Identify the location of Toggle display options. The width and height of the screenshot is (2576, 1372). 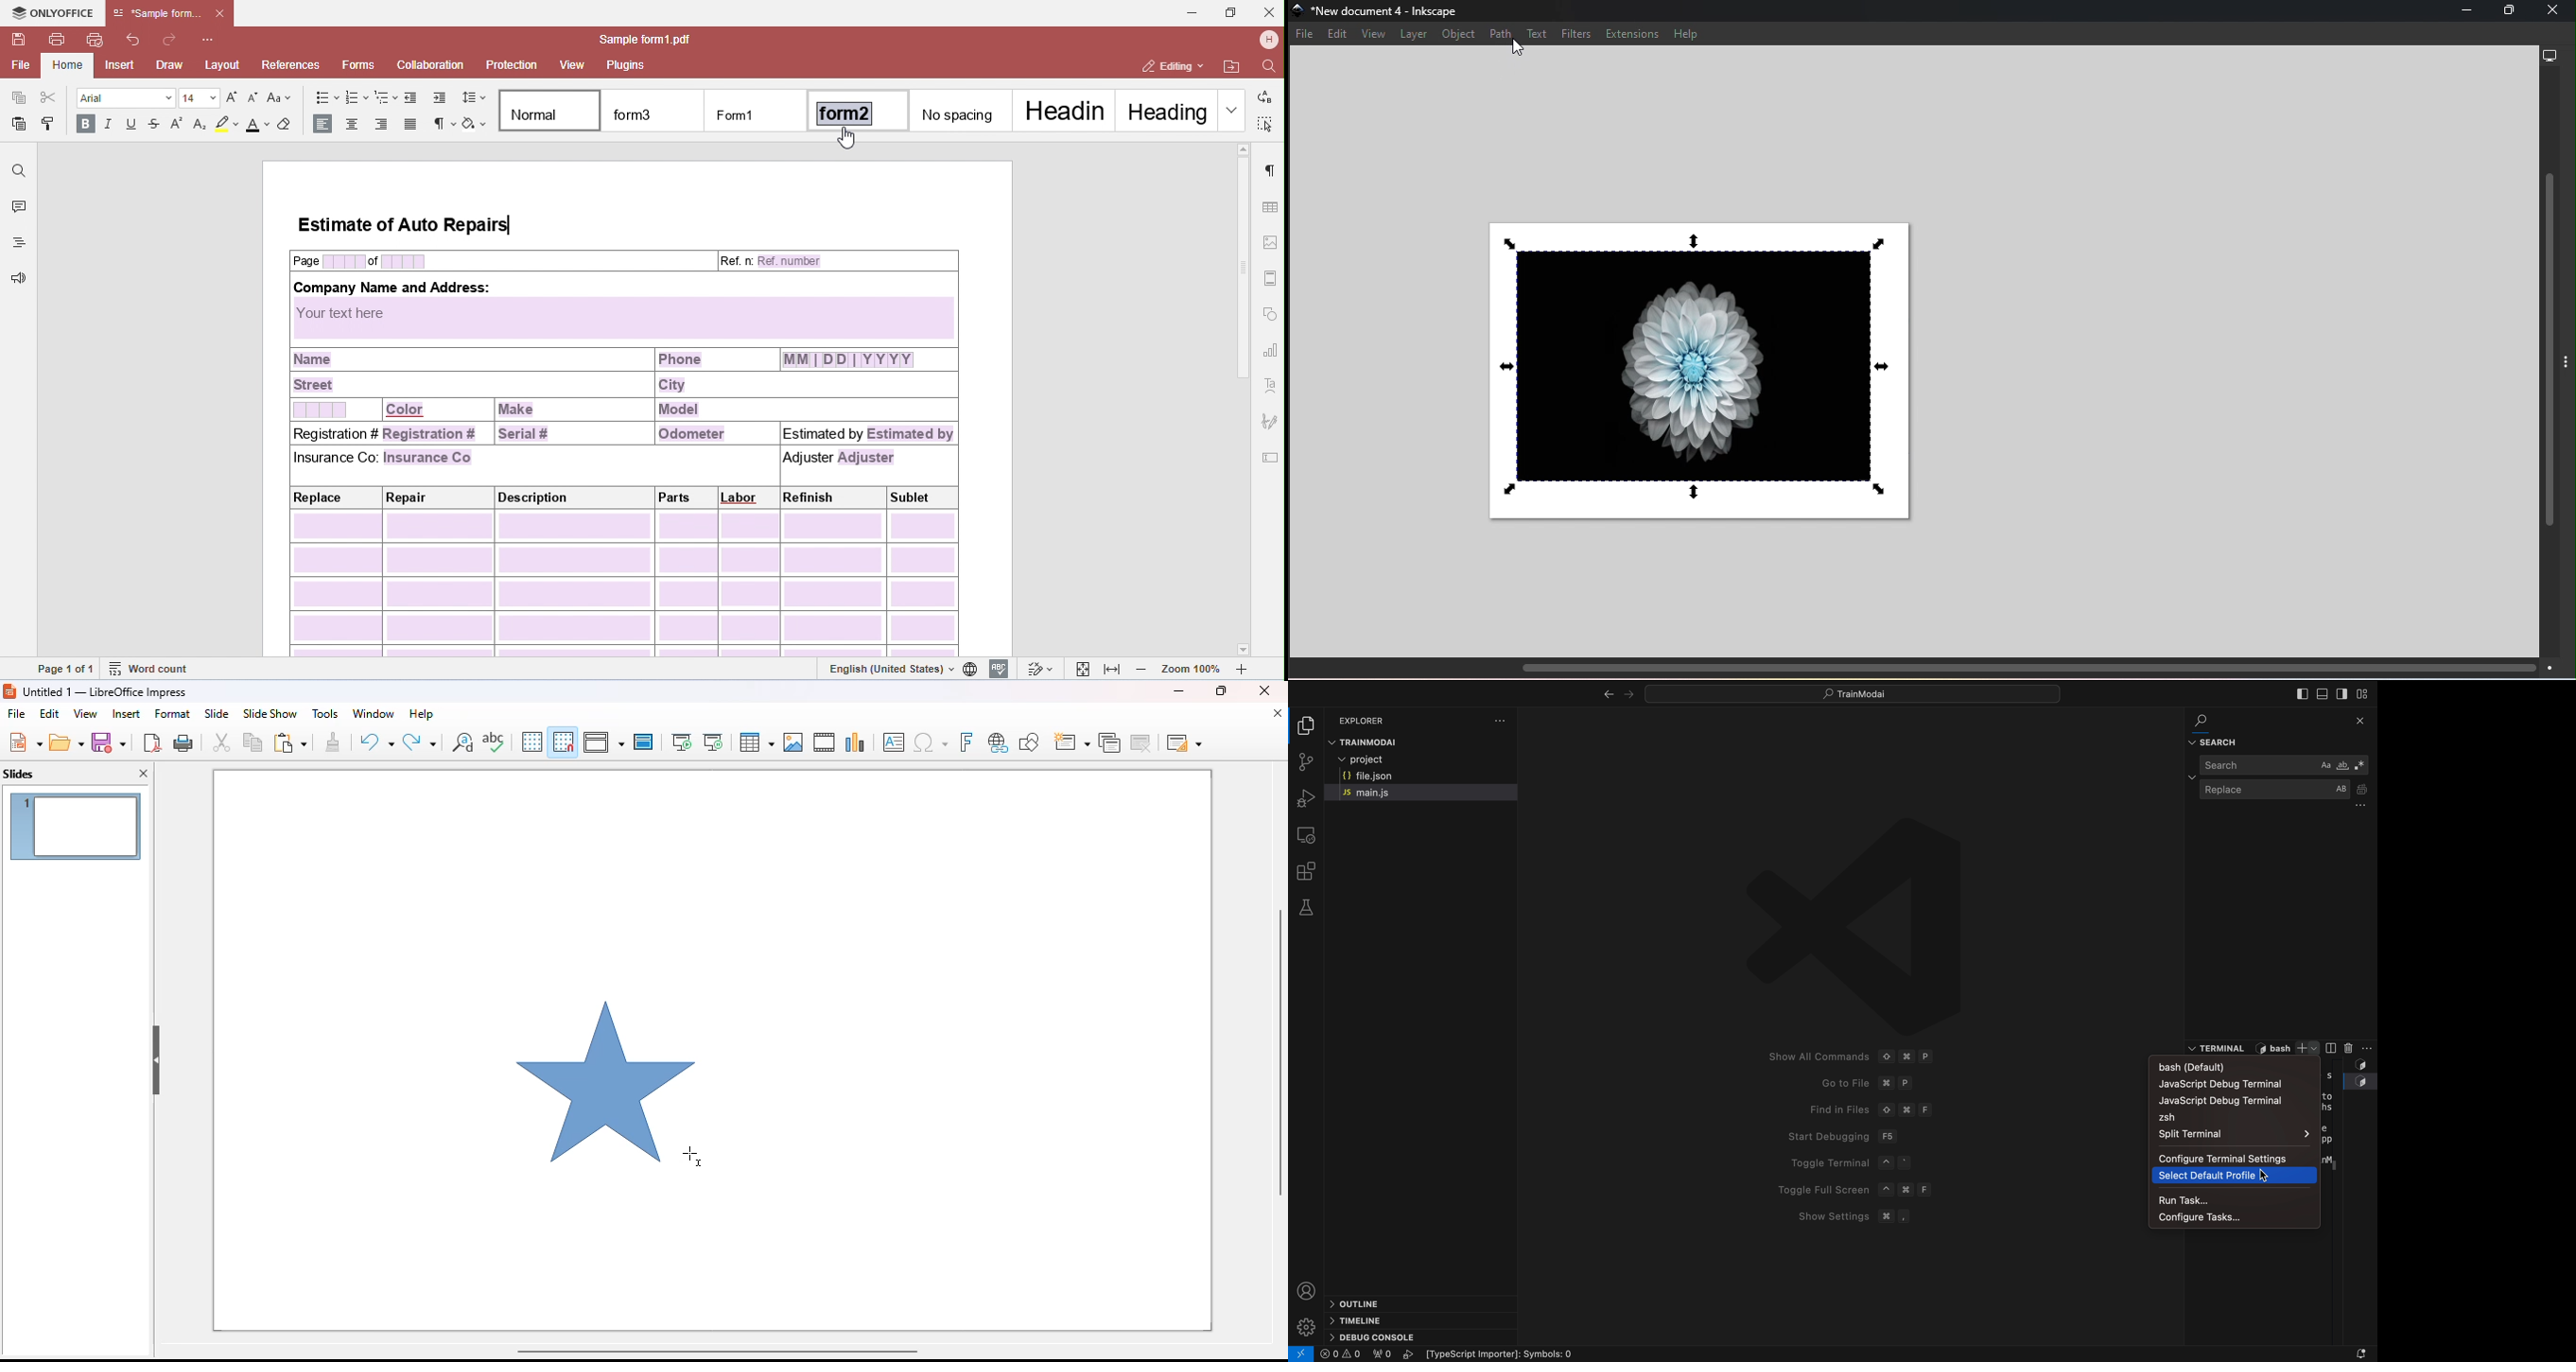
(2568, 358).